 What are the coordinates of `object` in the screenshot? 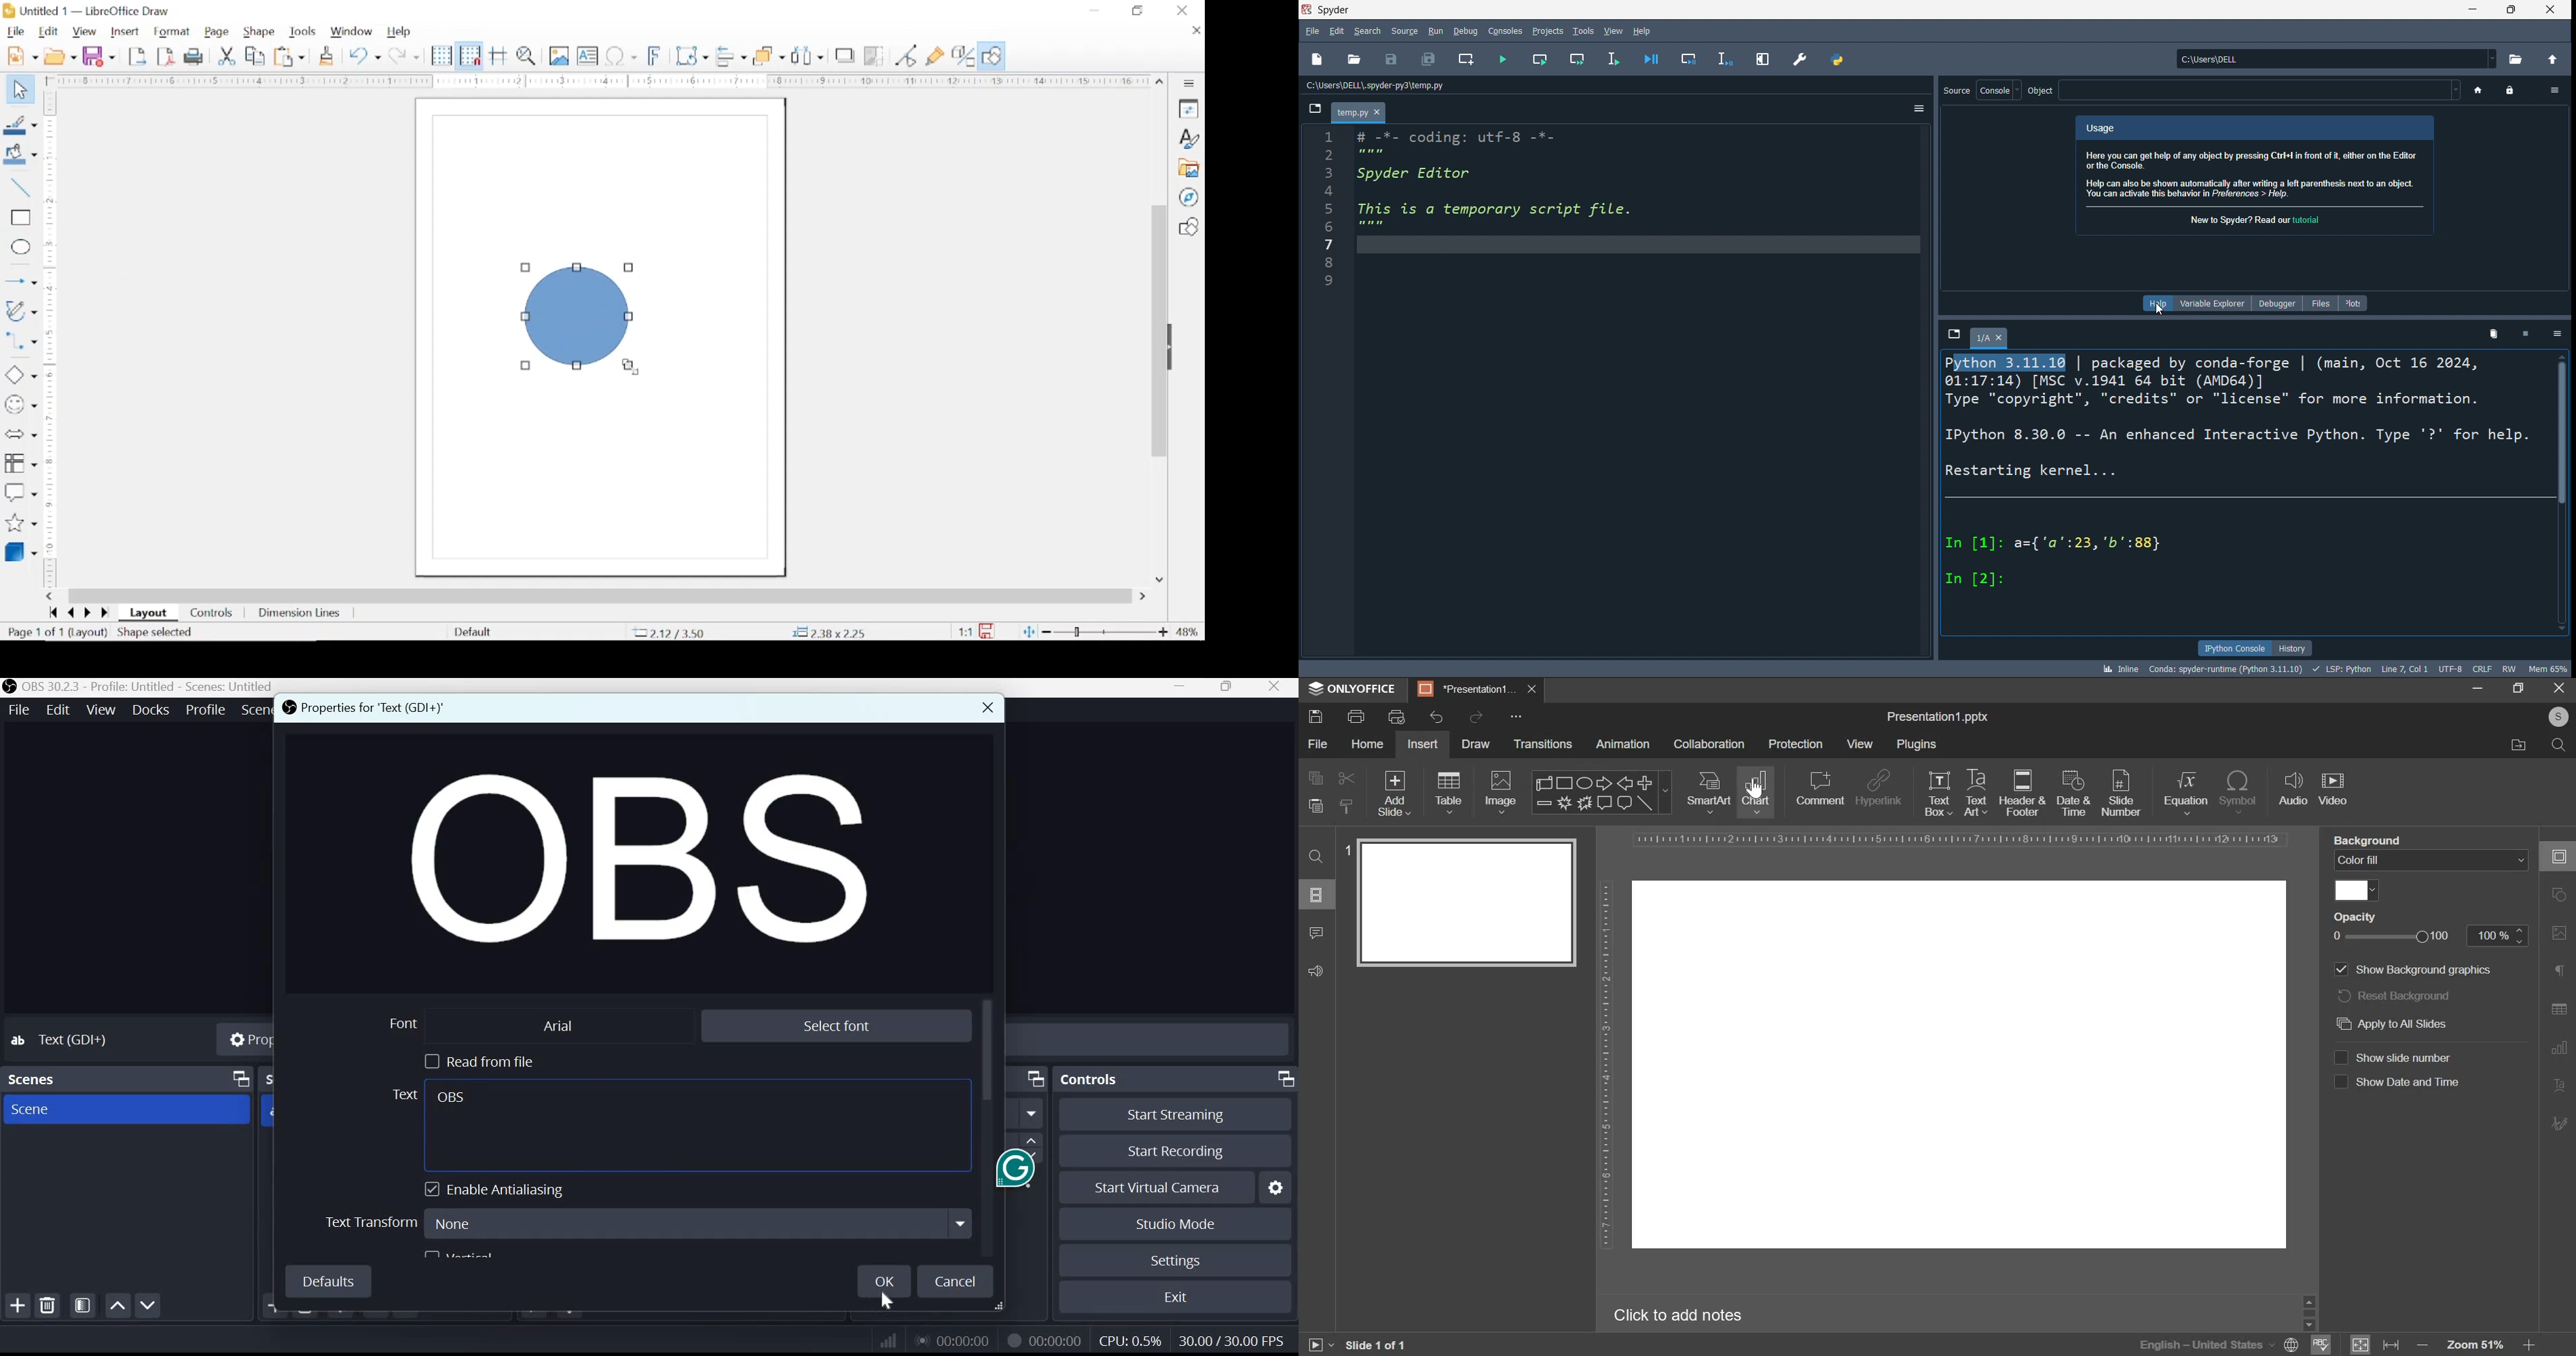 It's located at (2246, 90).